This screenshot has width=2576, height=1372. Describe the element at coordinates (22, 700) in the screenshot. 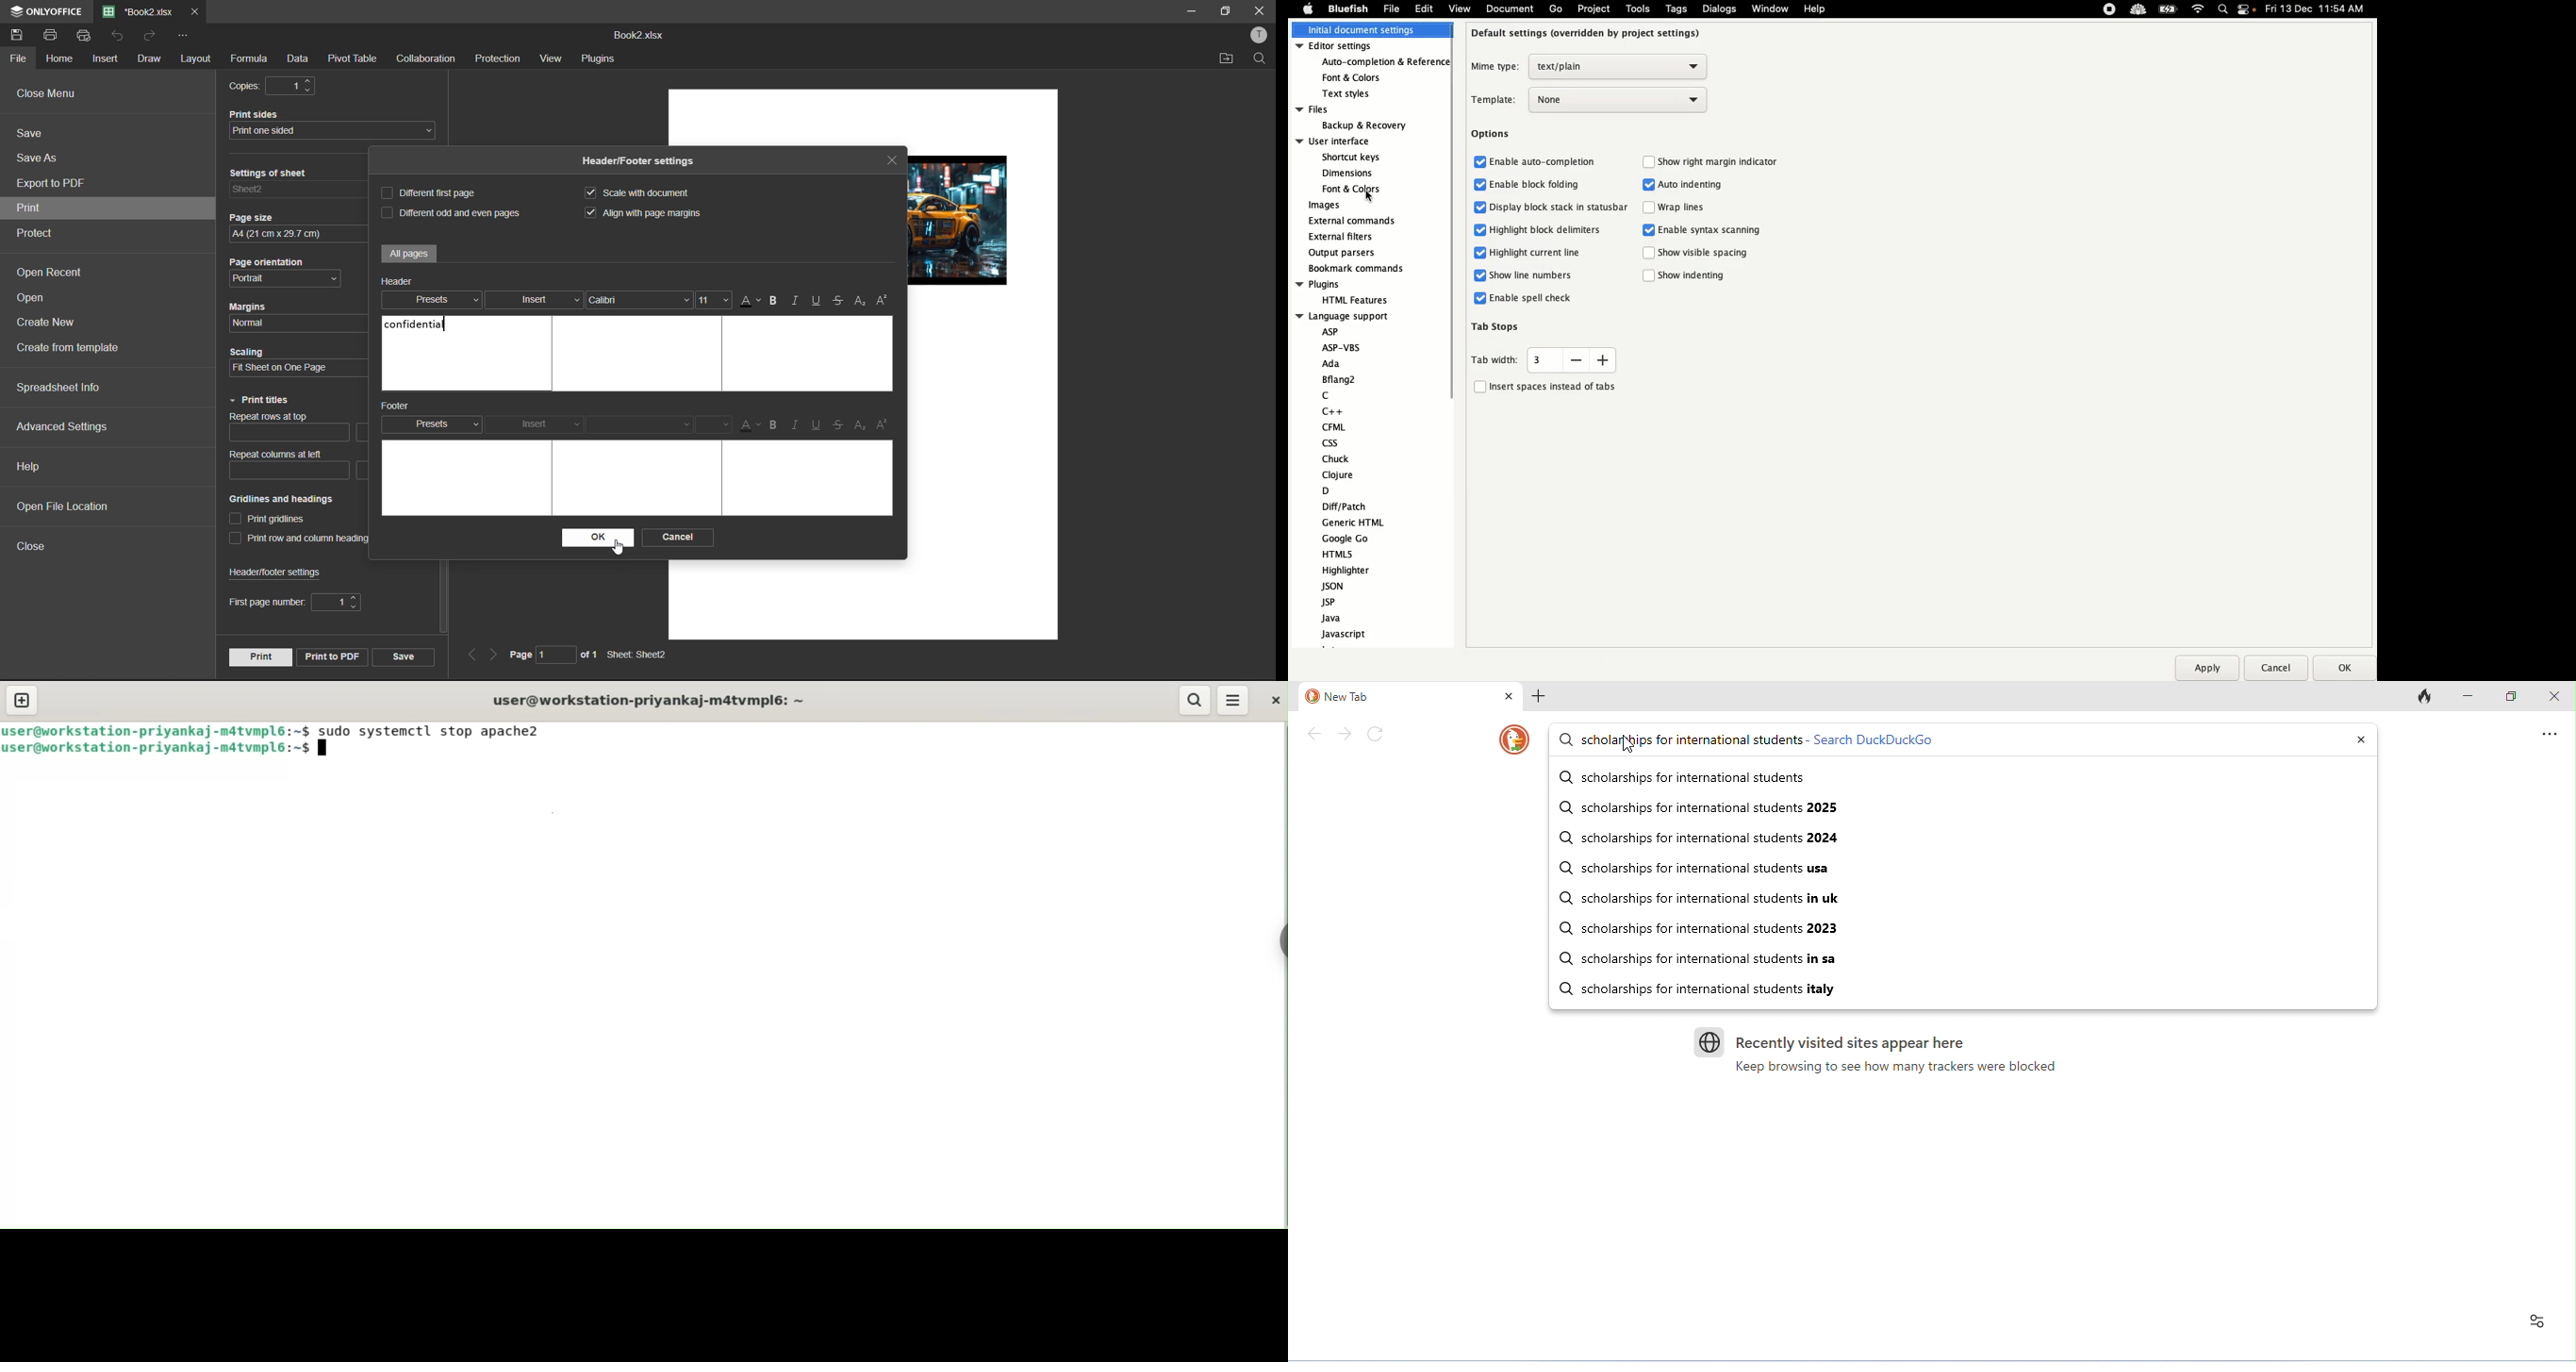

I see `new tab` at that location.